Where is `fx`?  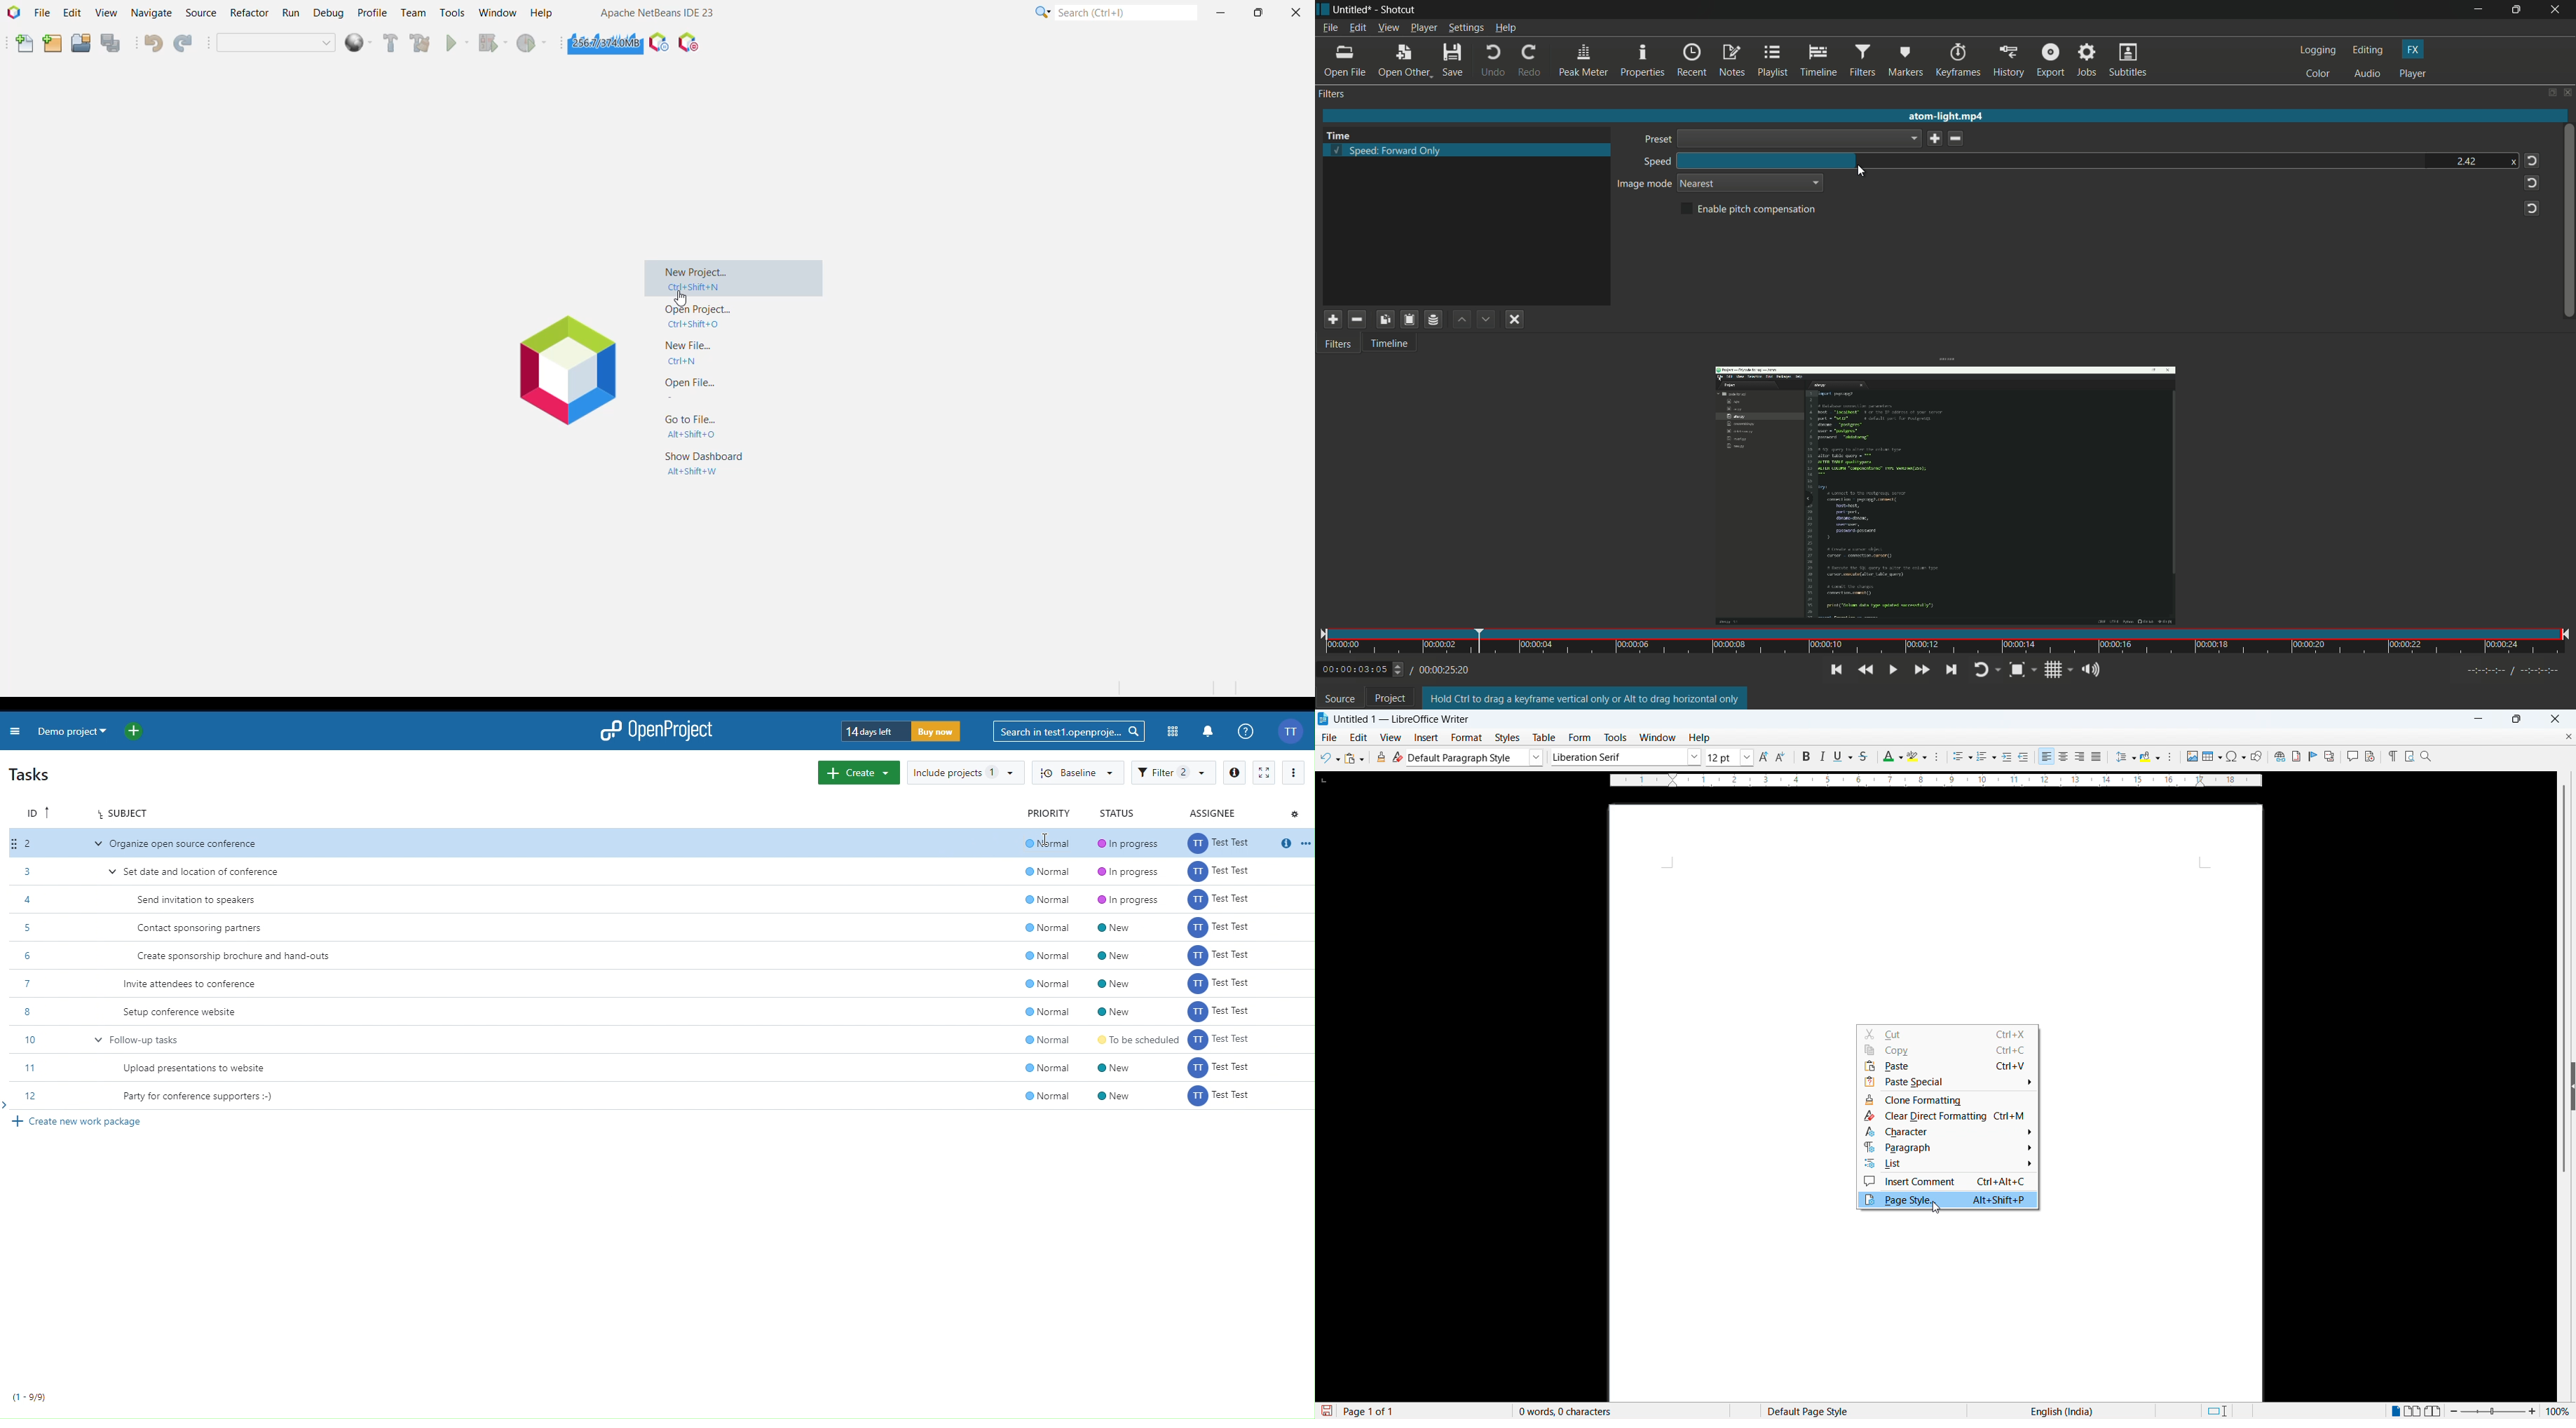 fx is located at coordinates (2415, 50).